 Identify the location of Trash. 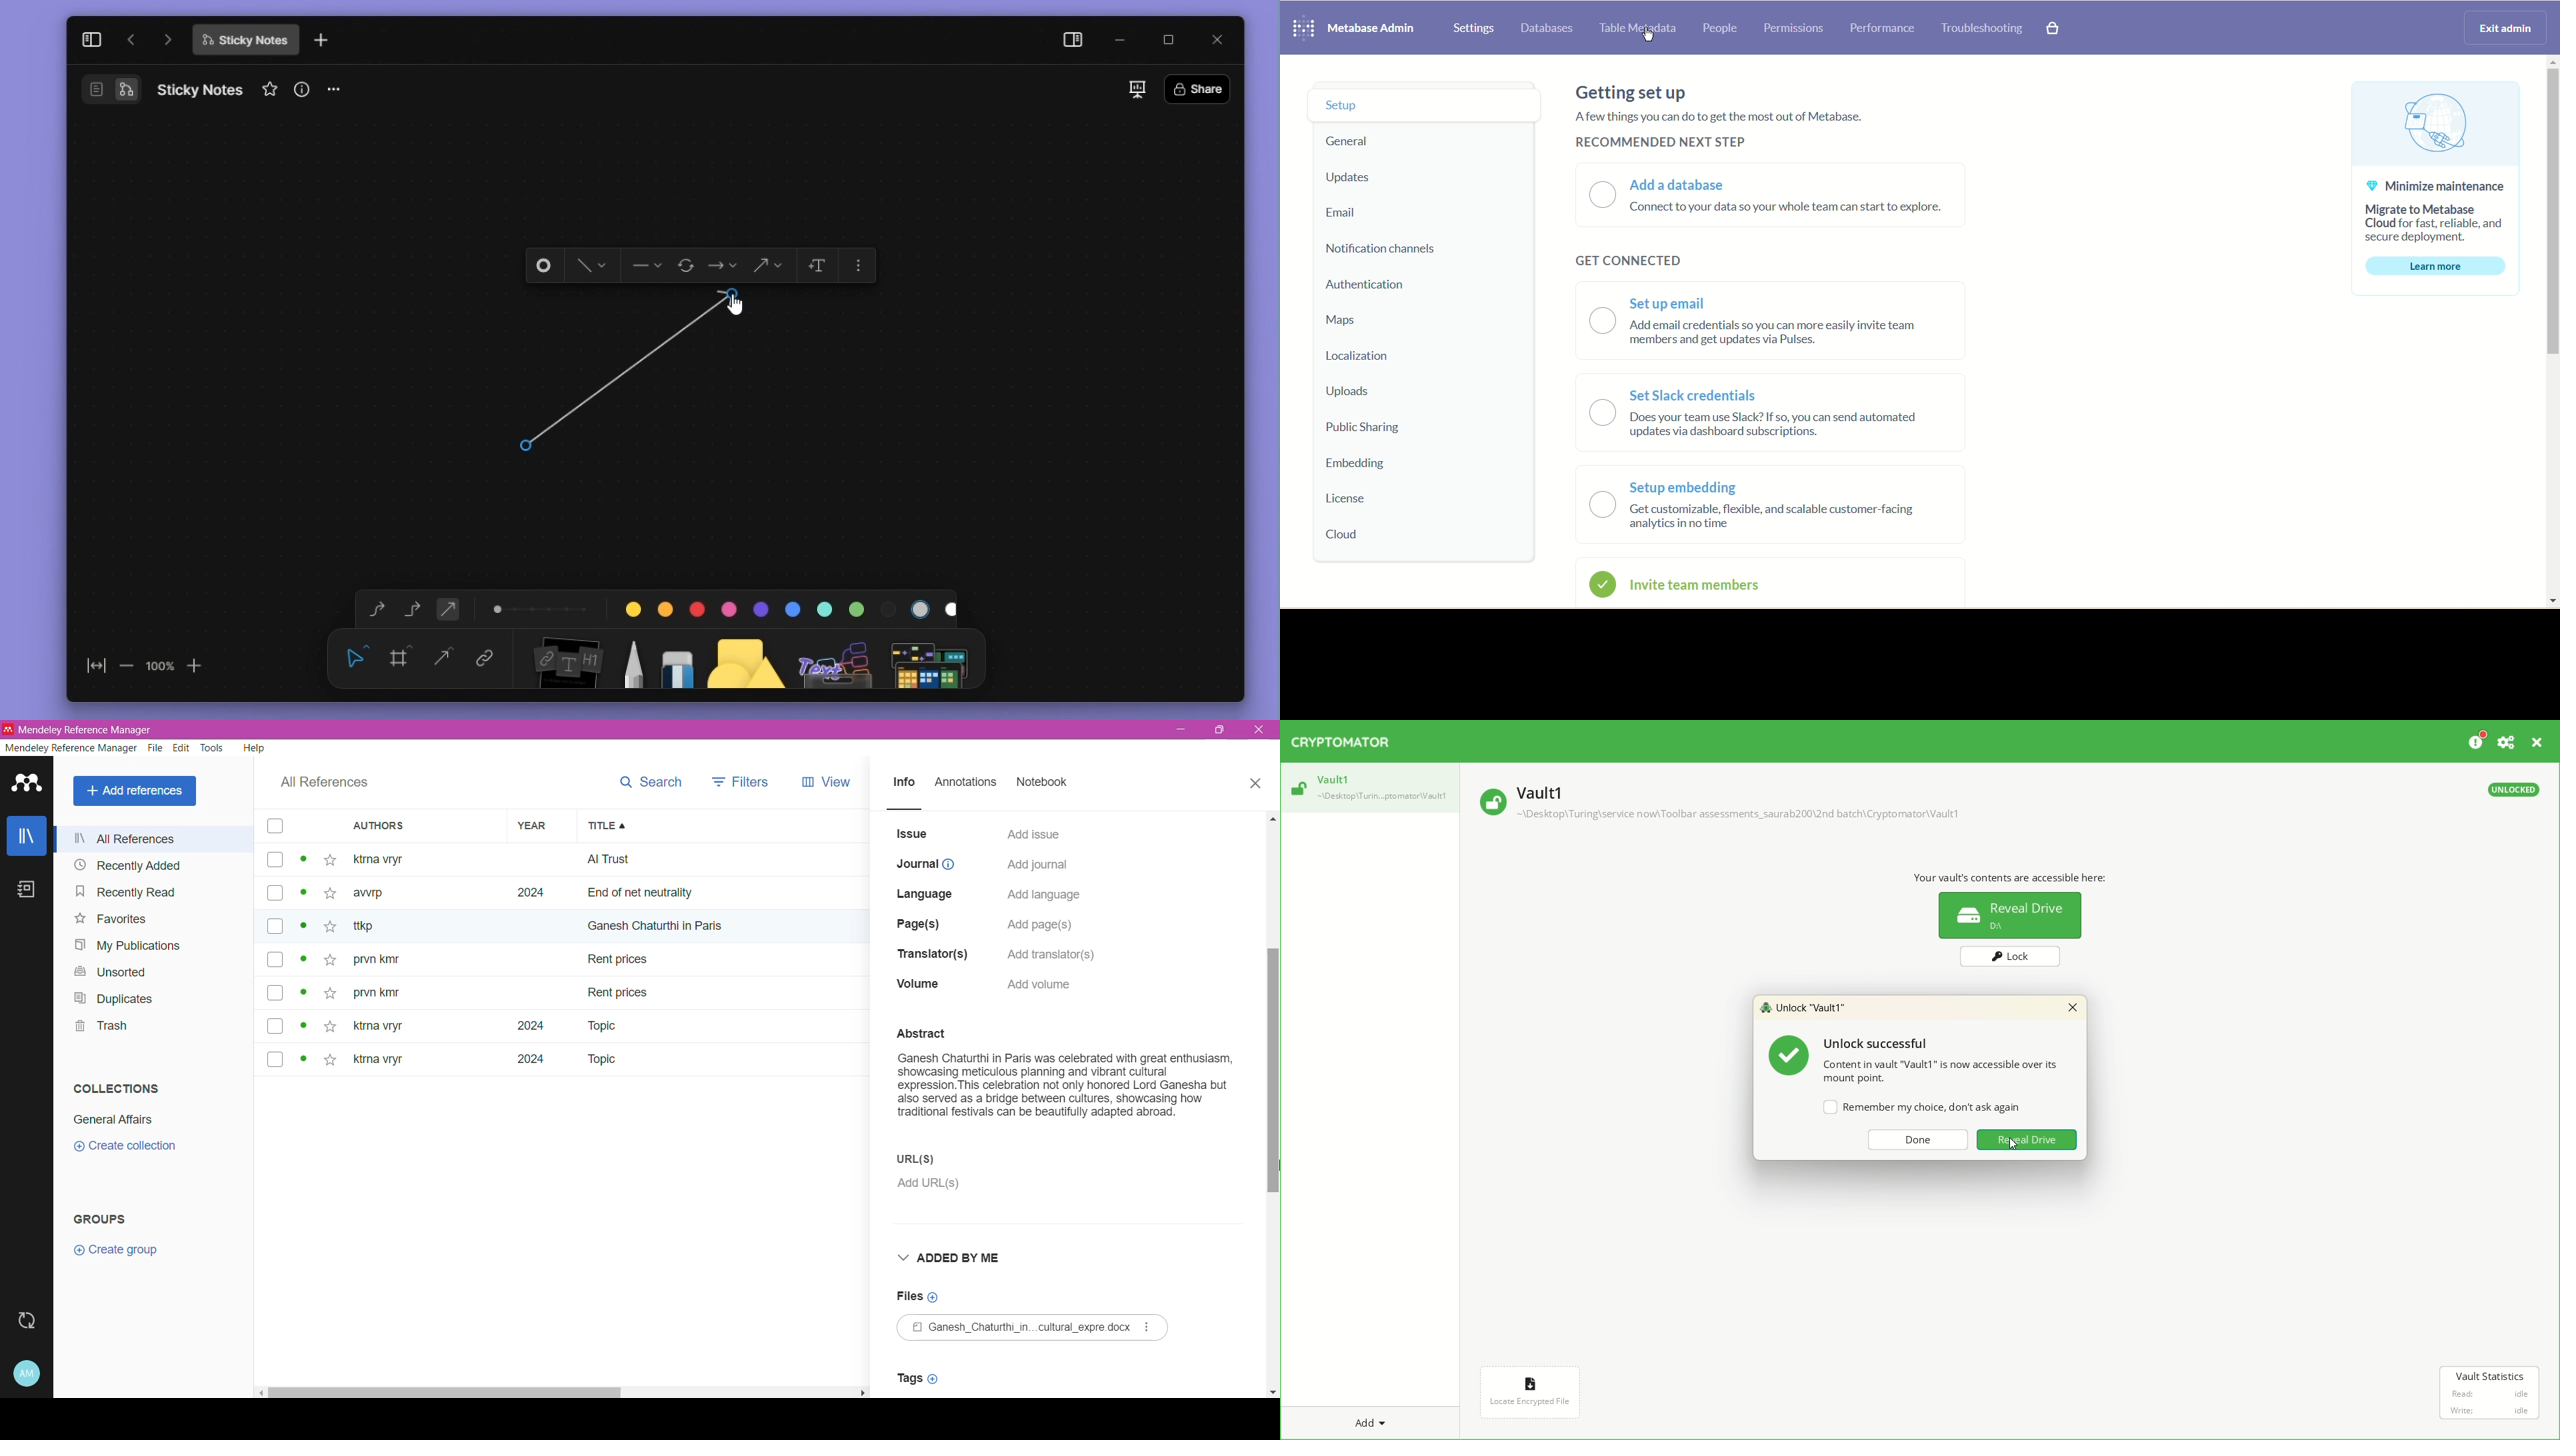
(99, 1028).